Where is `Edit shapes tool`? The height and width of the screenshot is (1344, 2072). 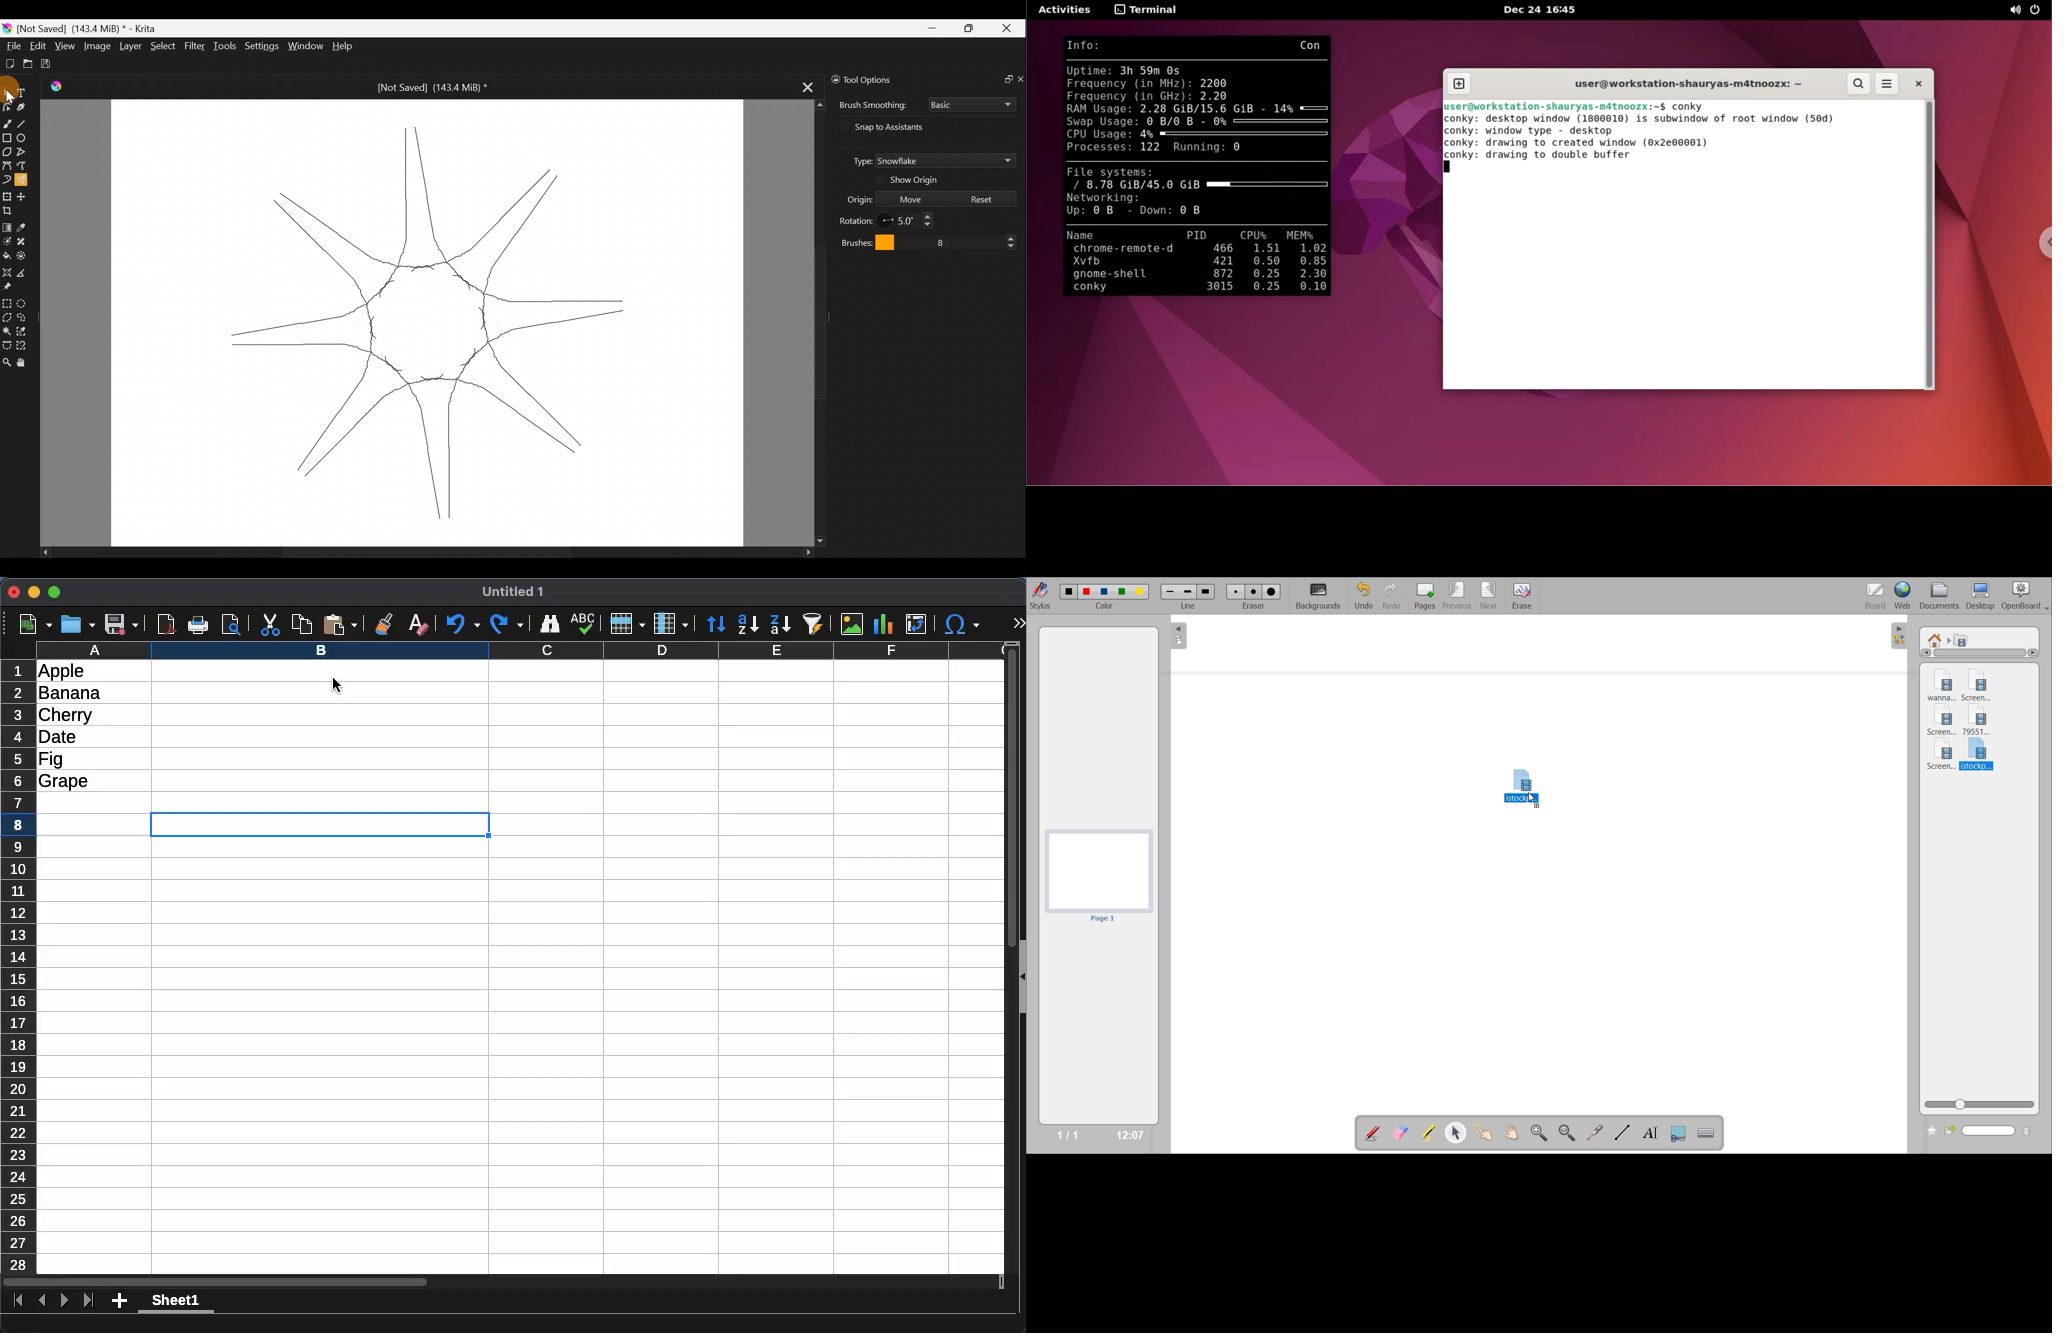
Edit shapes tool is located at coordinates (6, 107).